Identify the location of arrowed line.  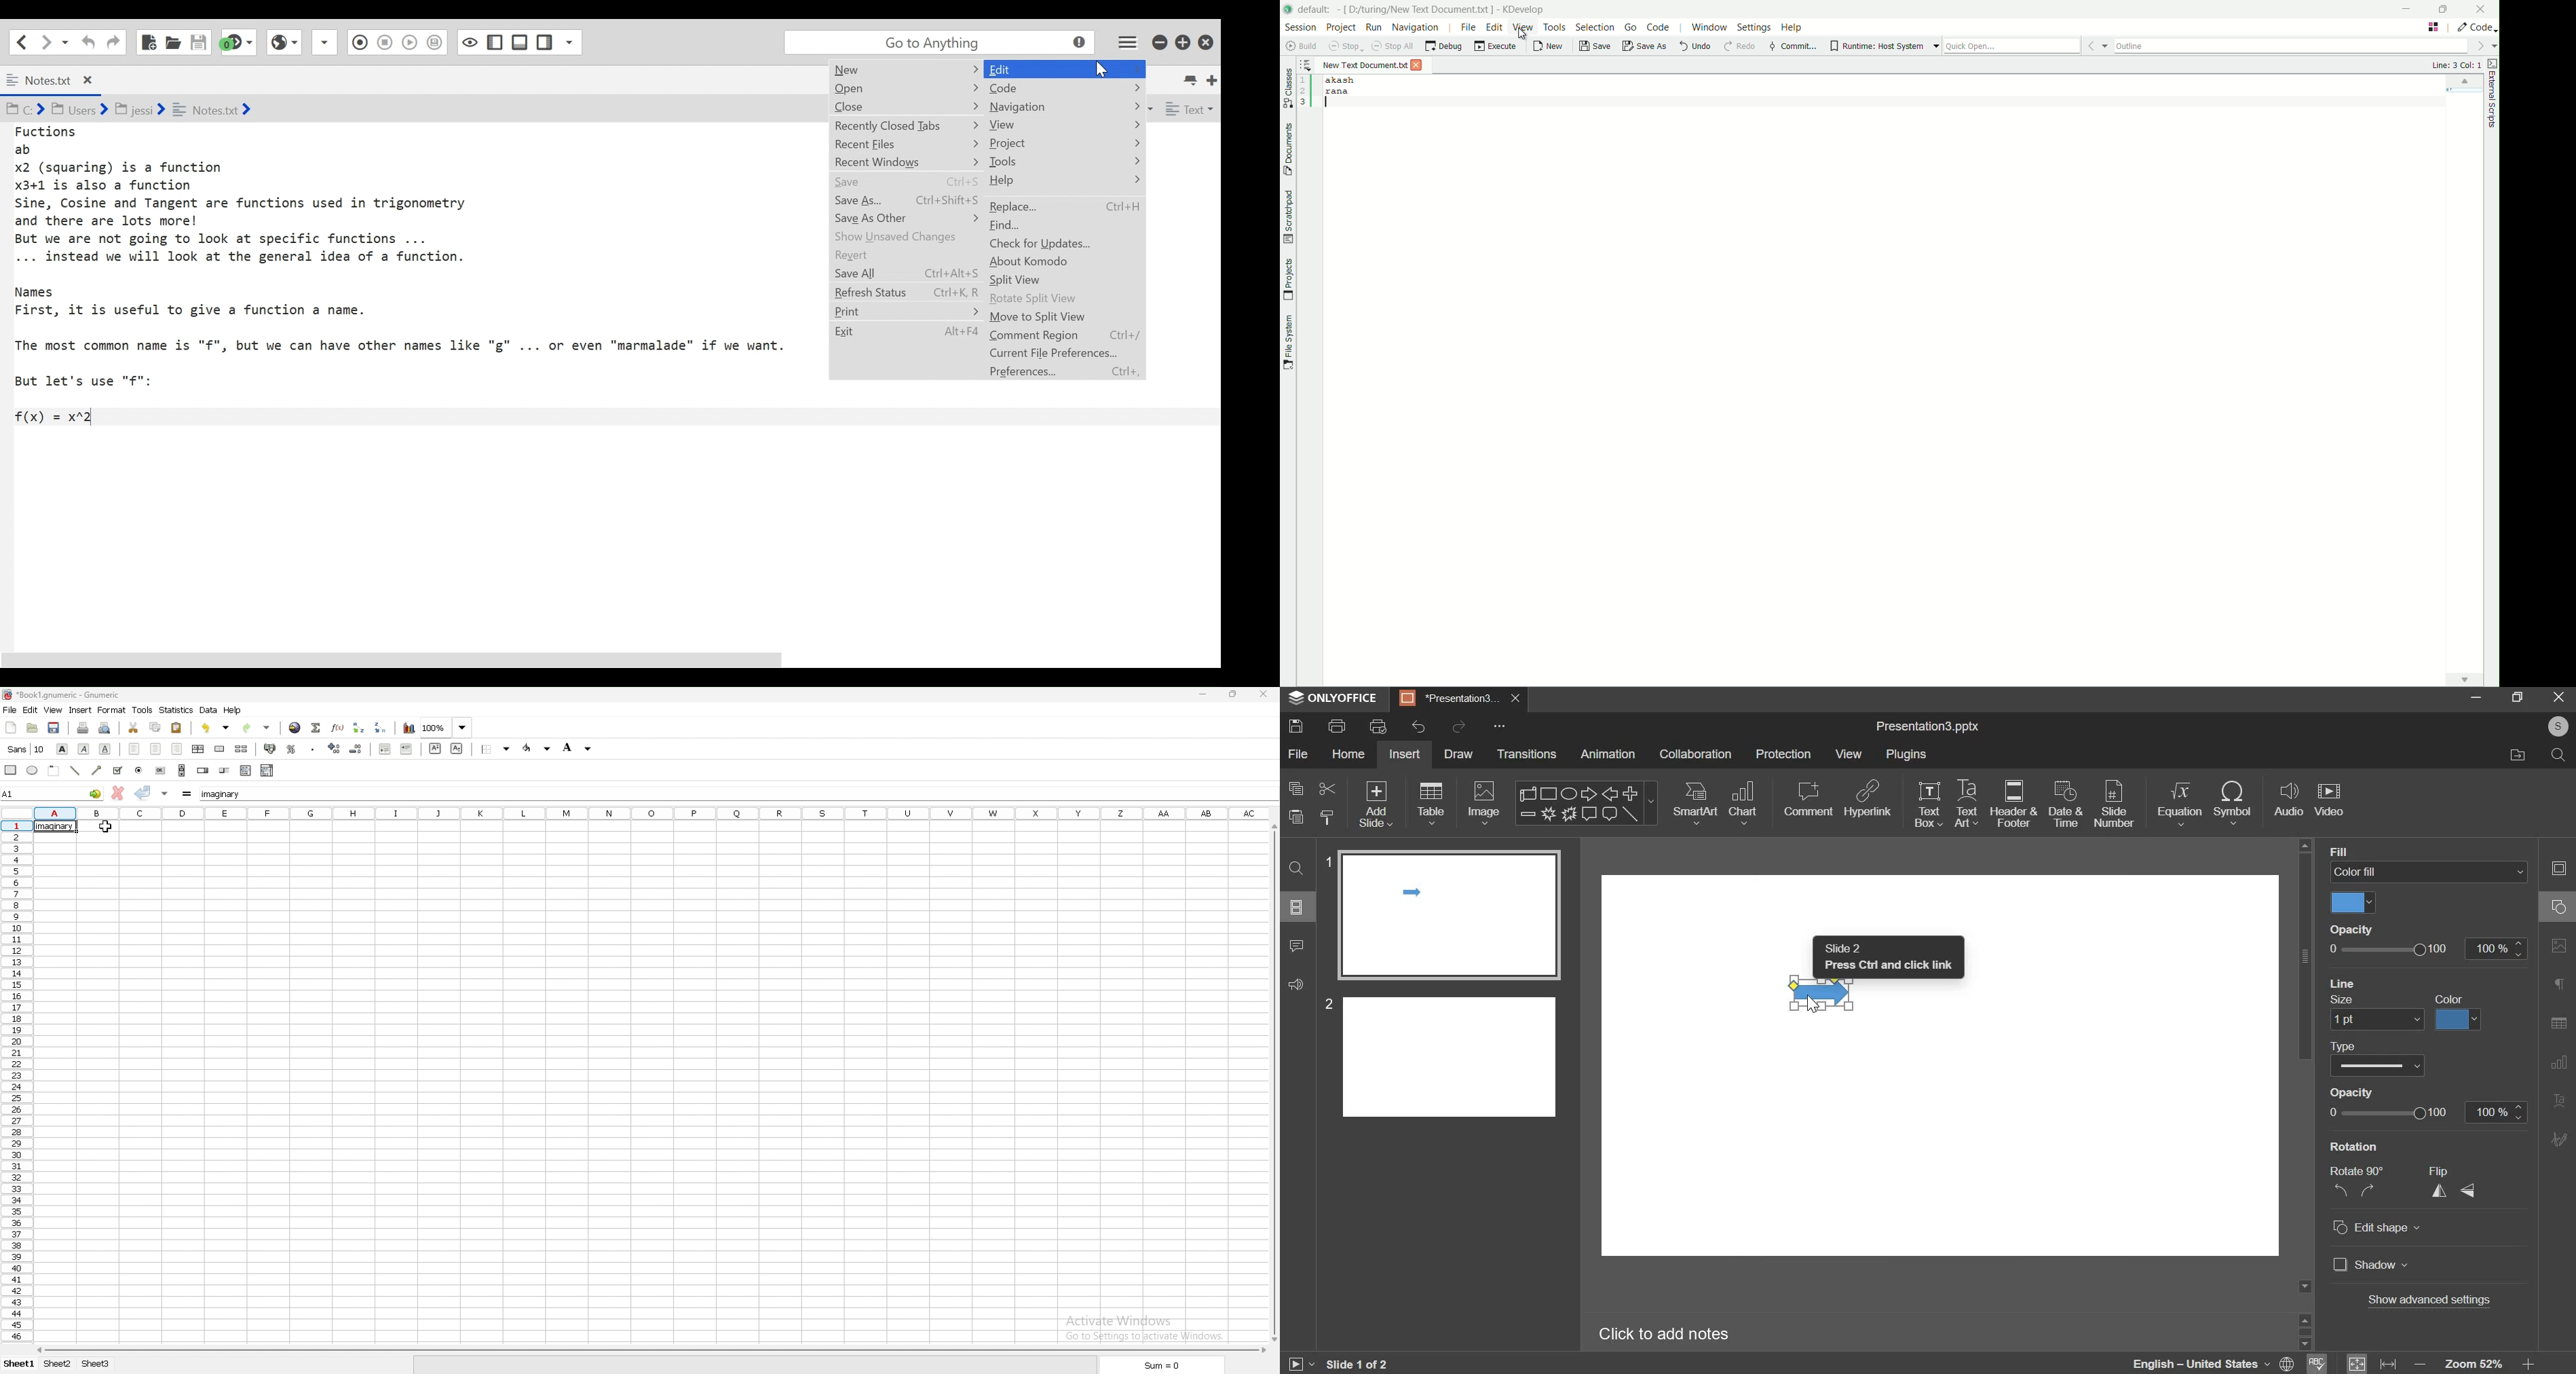
(97, 771).